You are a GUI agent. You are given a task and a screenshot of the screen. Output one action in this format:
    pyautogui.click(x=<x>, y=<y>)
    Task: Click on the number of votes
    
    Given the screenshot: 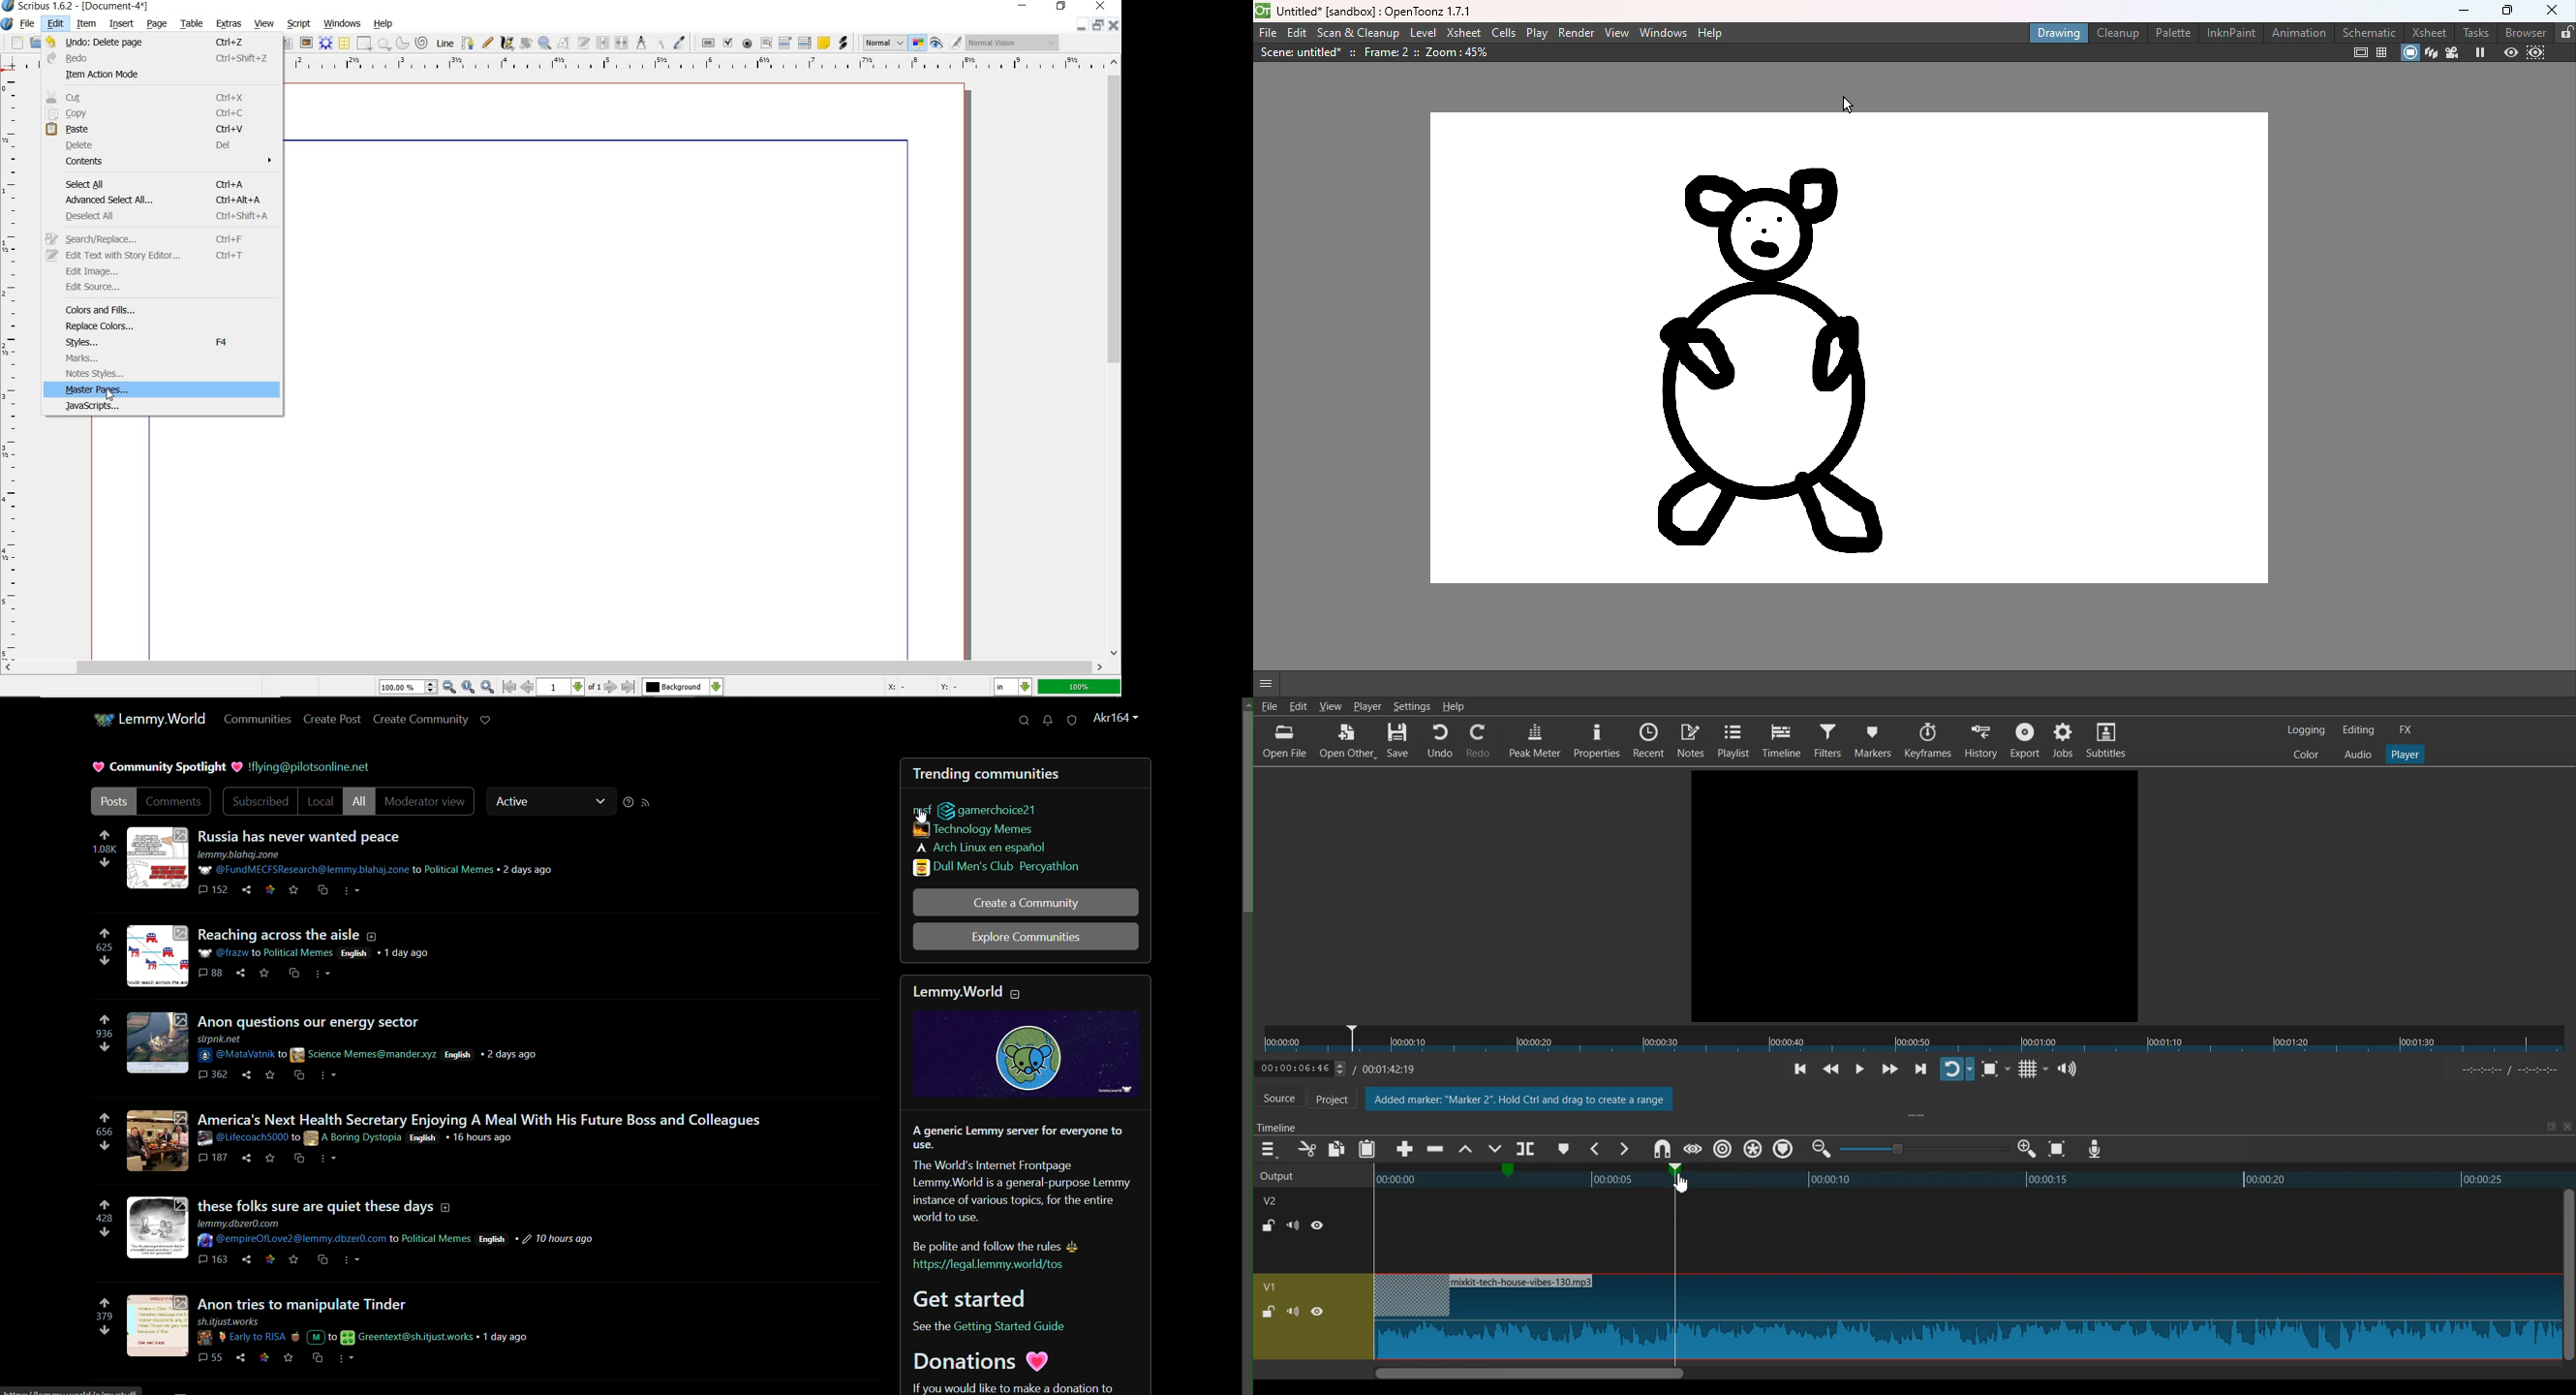 What is the action you would take?
    pyautogui.click(x=102, y=1316)
    